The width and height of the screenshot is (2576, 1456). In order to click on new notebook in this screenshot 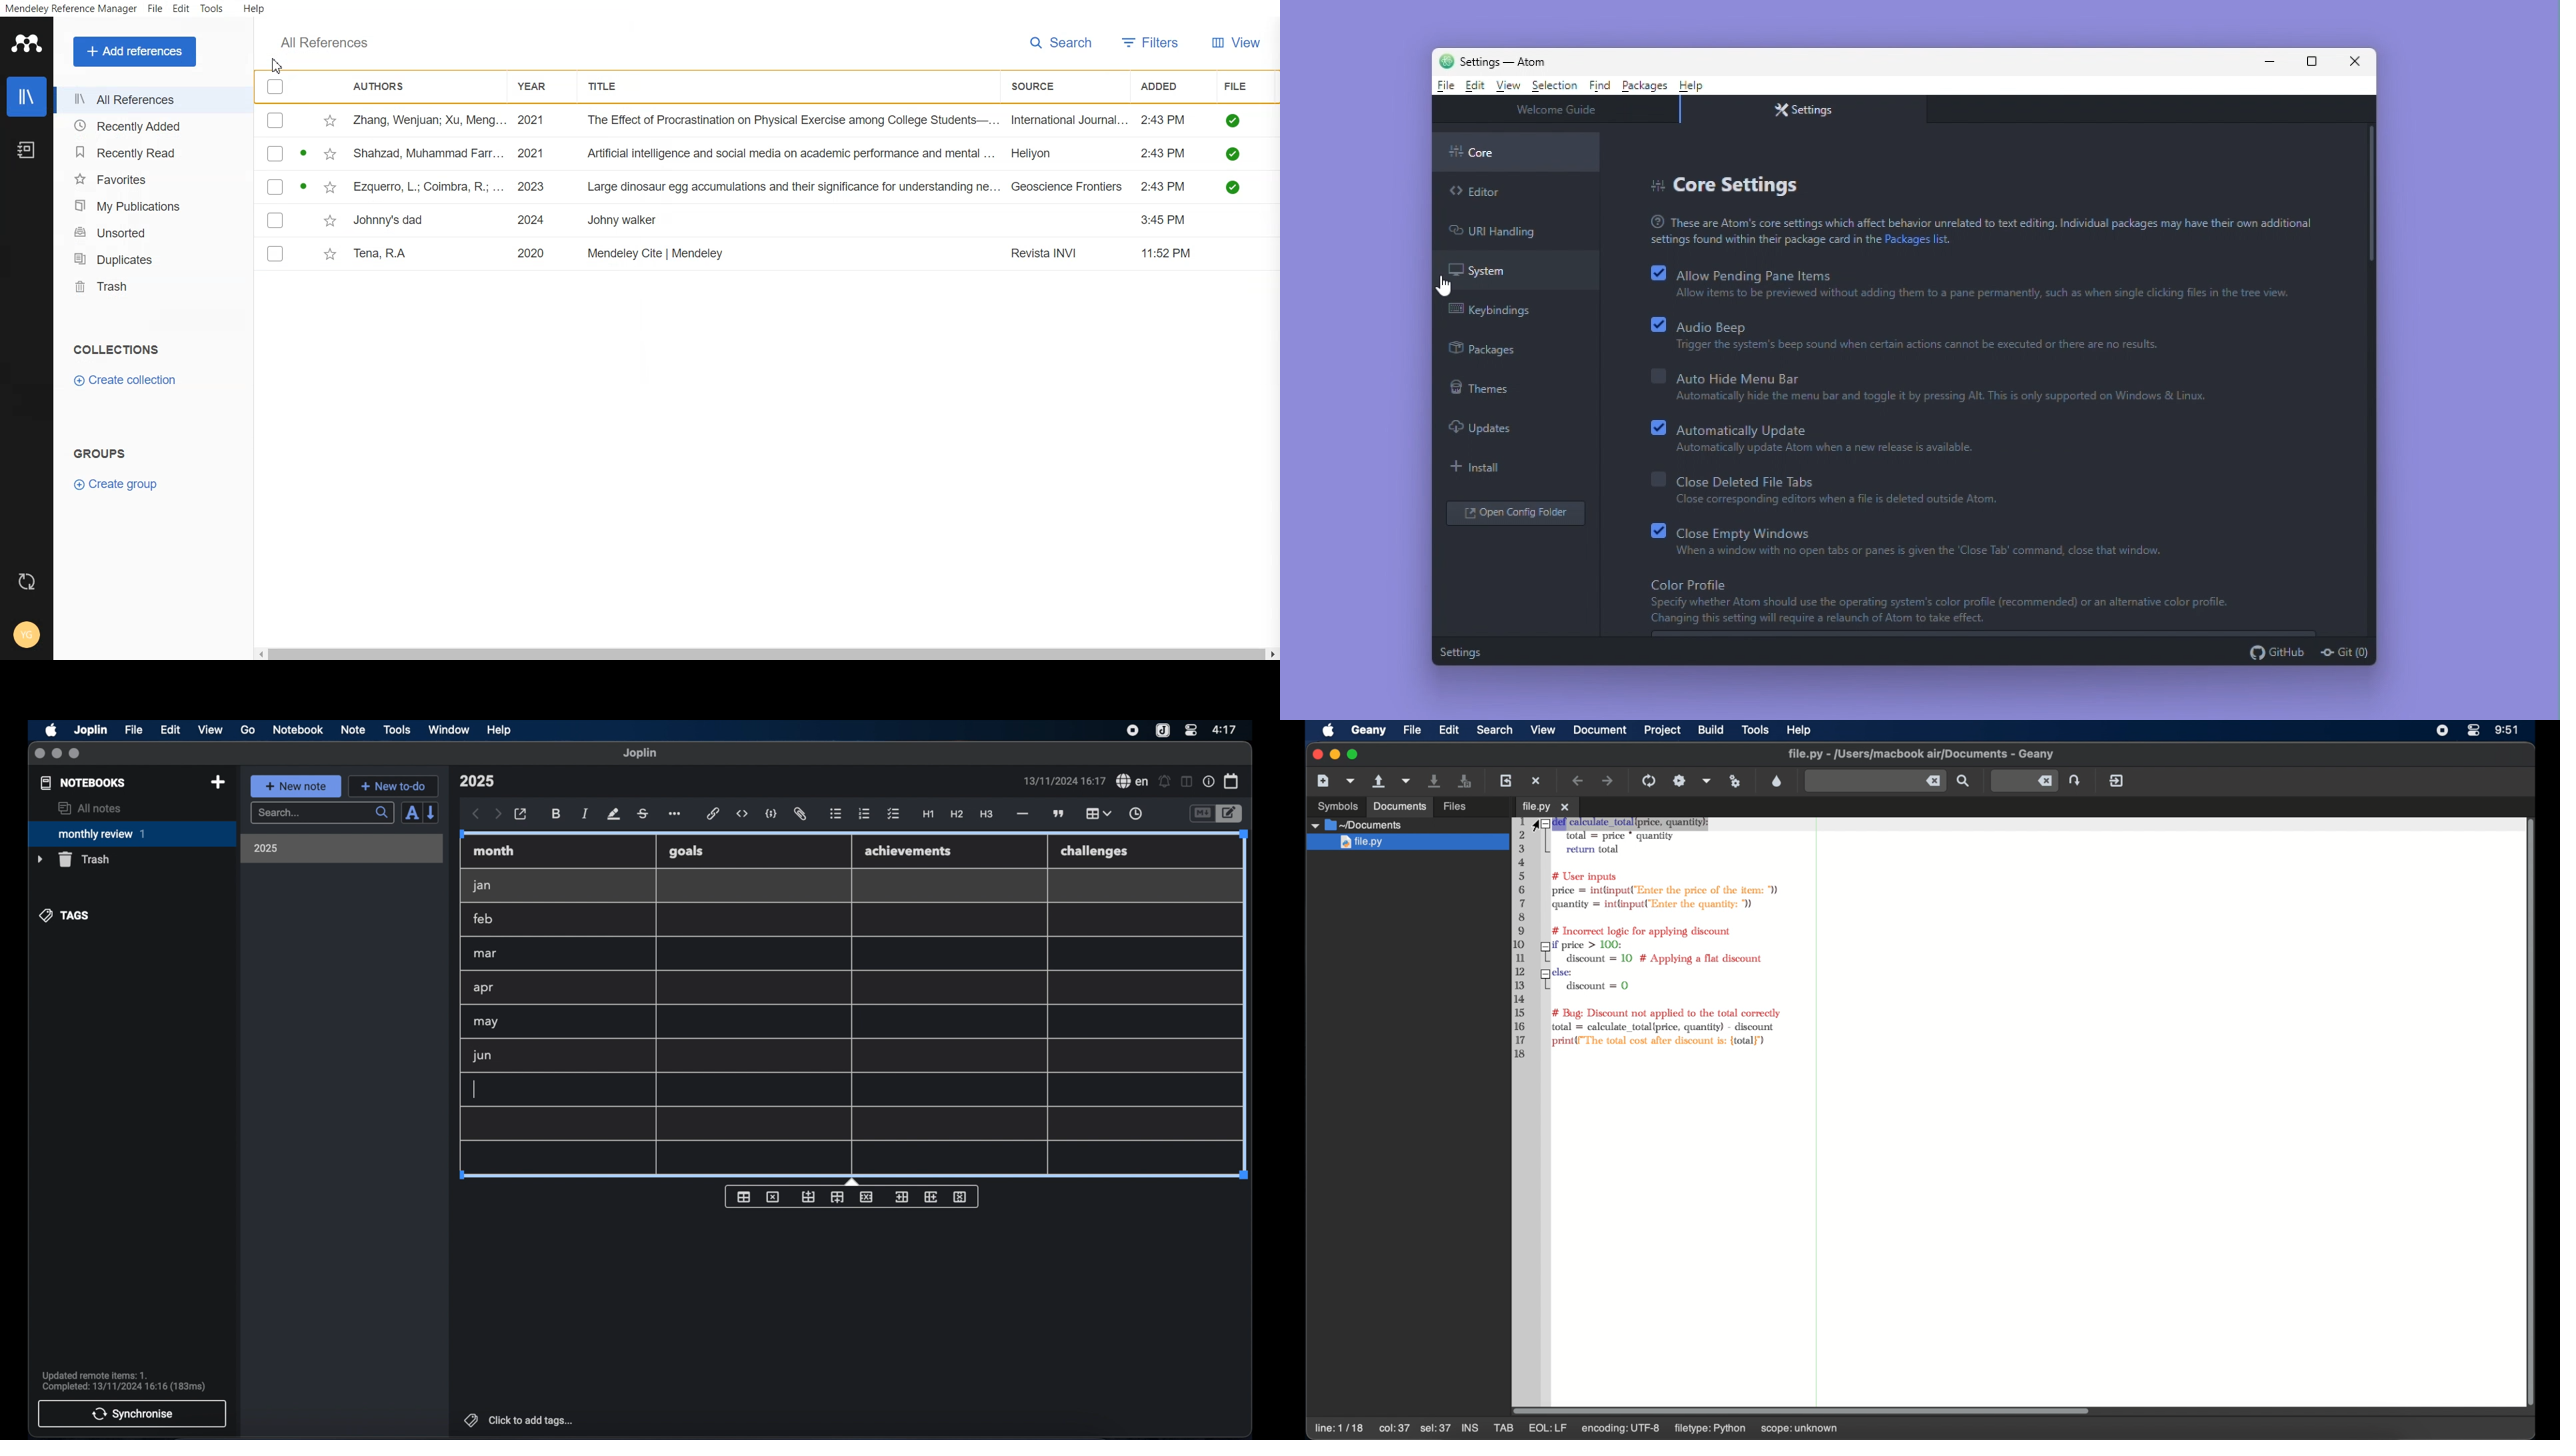, I will do `click(217, 783)`.